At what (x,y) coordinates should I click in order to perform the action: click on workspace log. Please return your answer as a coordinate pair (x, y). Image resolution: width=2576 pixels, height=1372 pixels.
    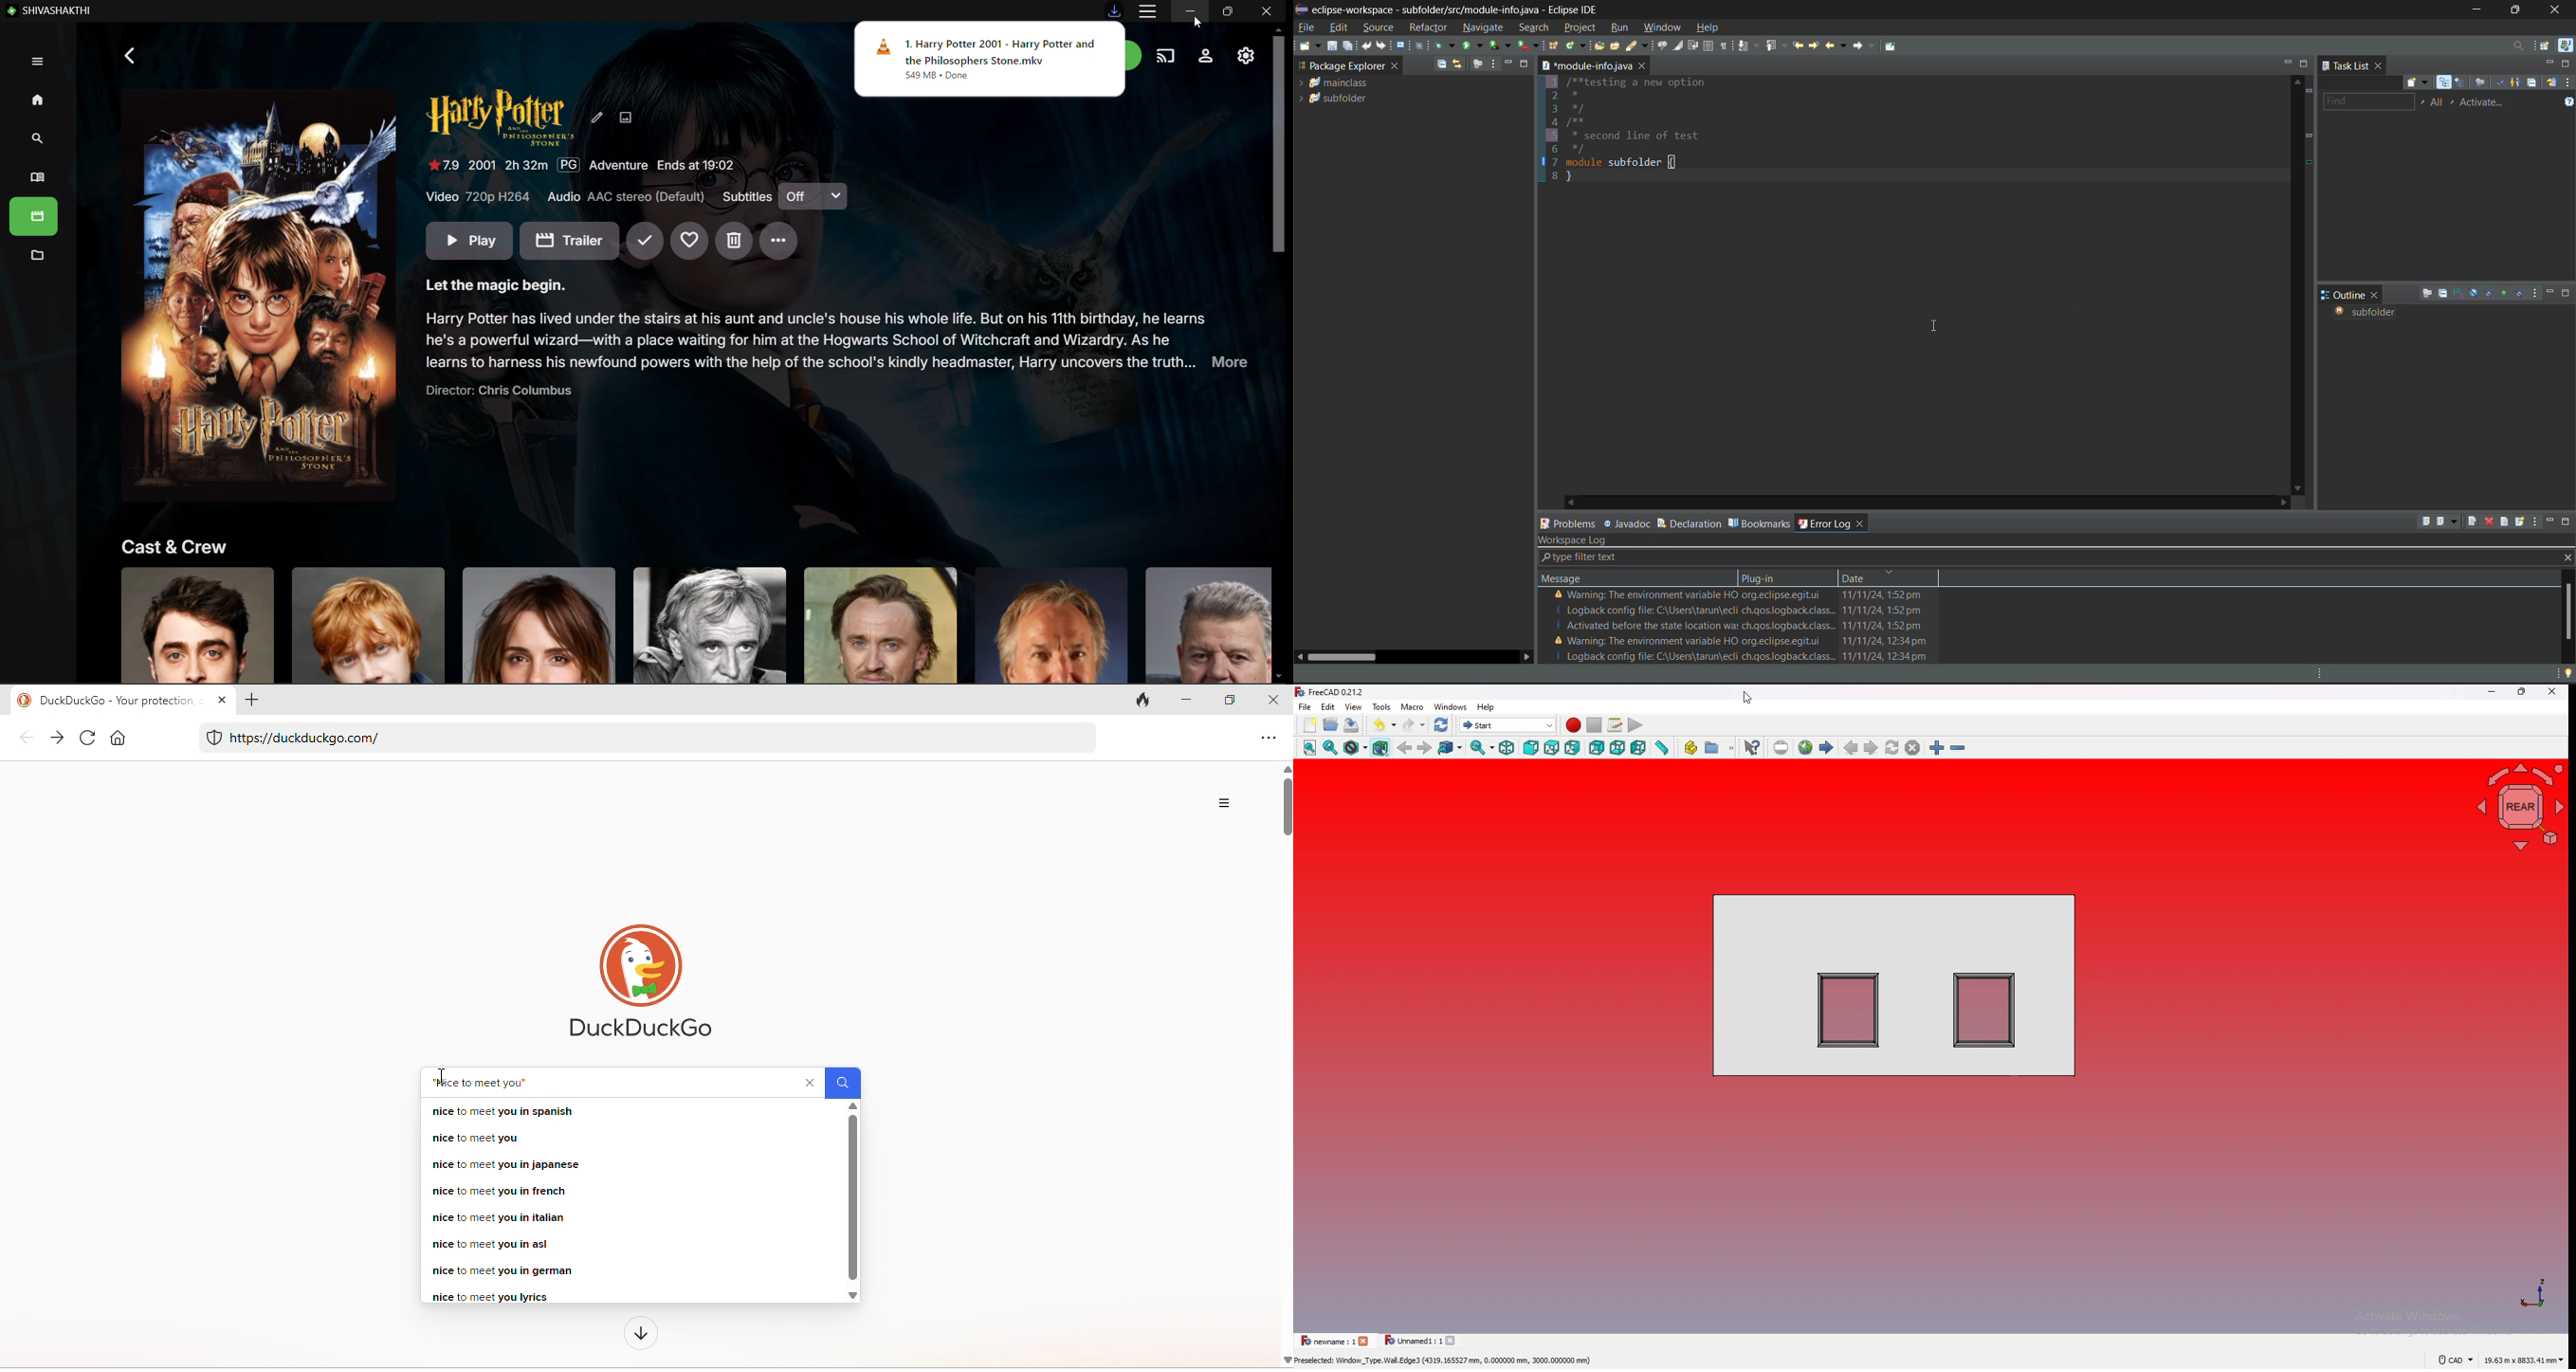
    Looking at the image, I should click on (1581, 541).